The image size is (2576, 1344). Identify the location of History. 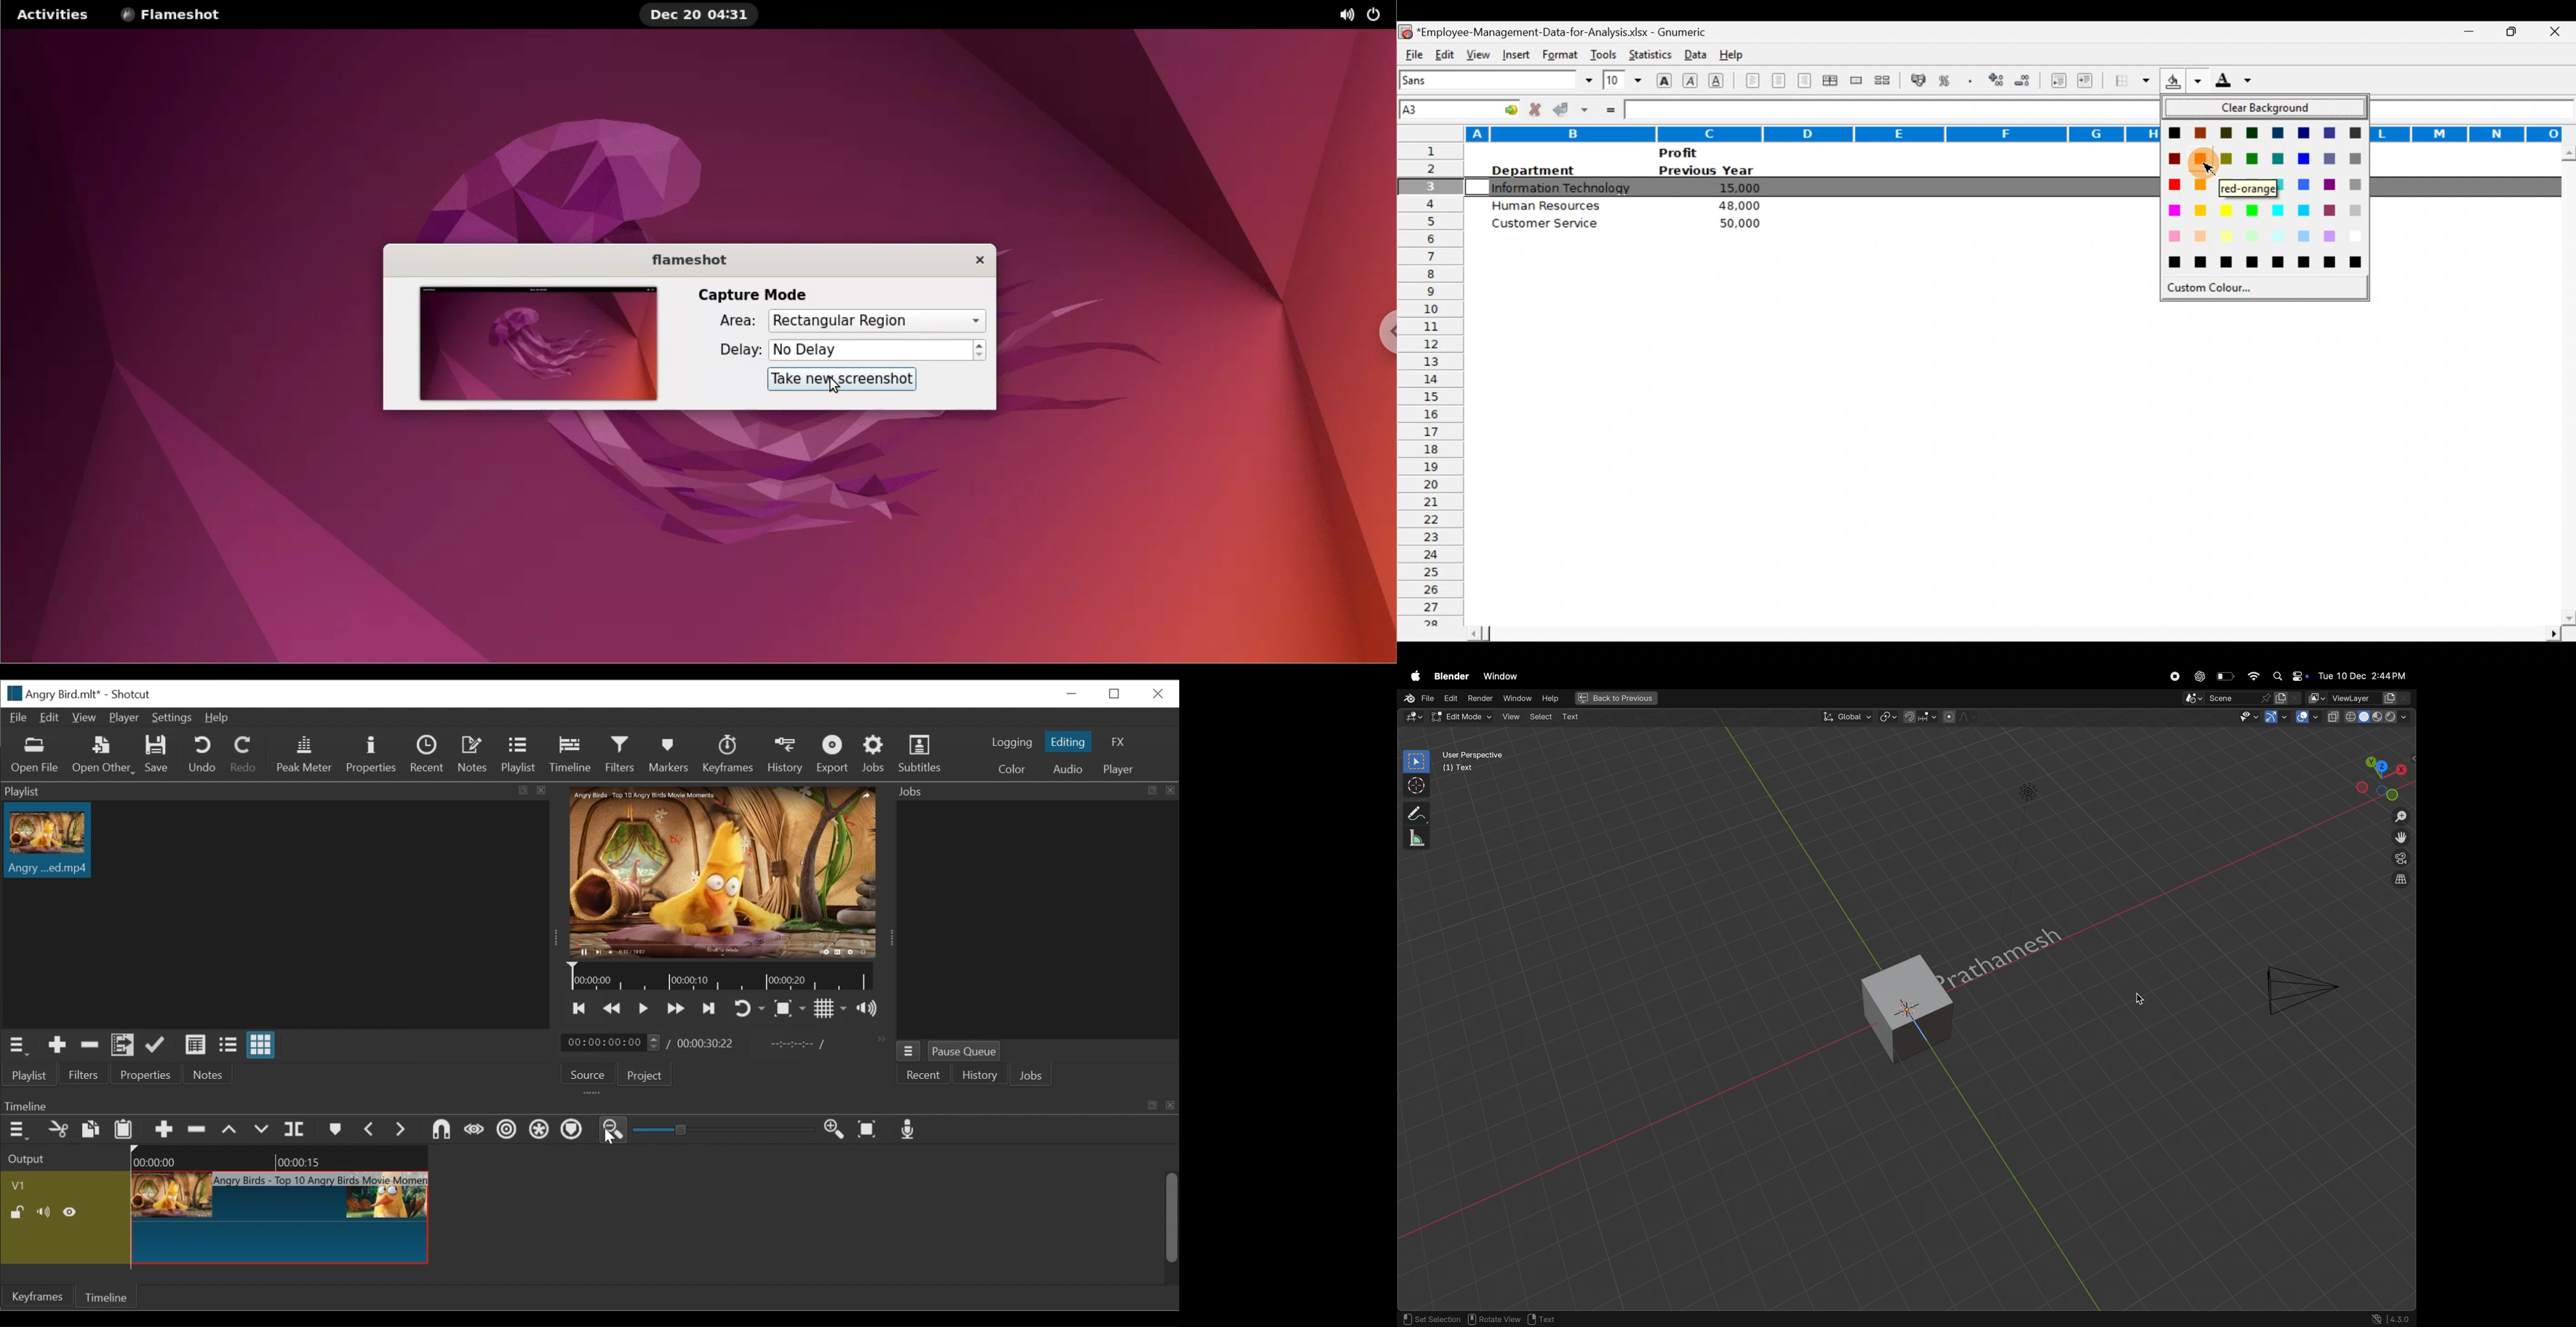
(786, 755).